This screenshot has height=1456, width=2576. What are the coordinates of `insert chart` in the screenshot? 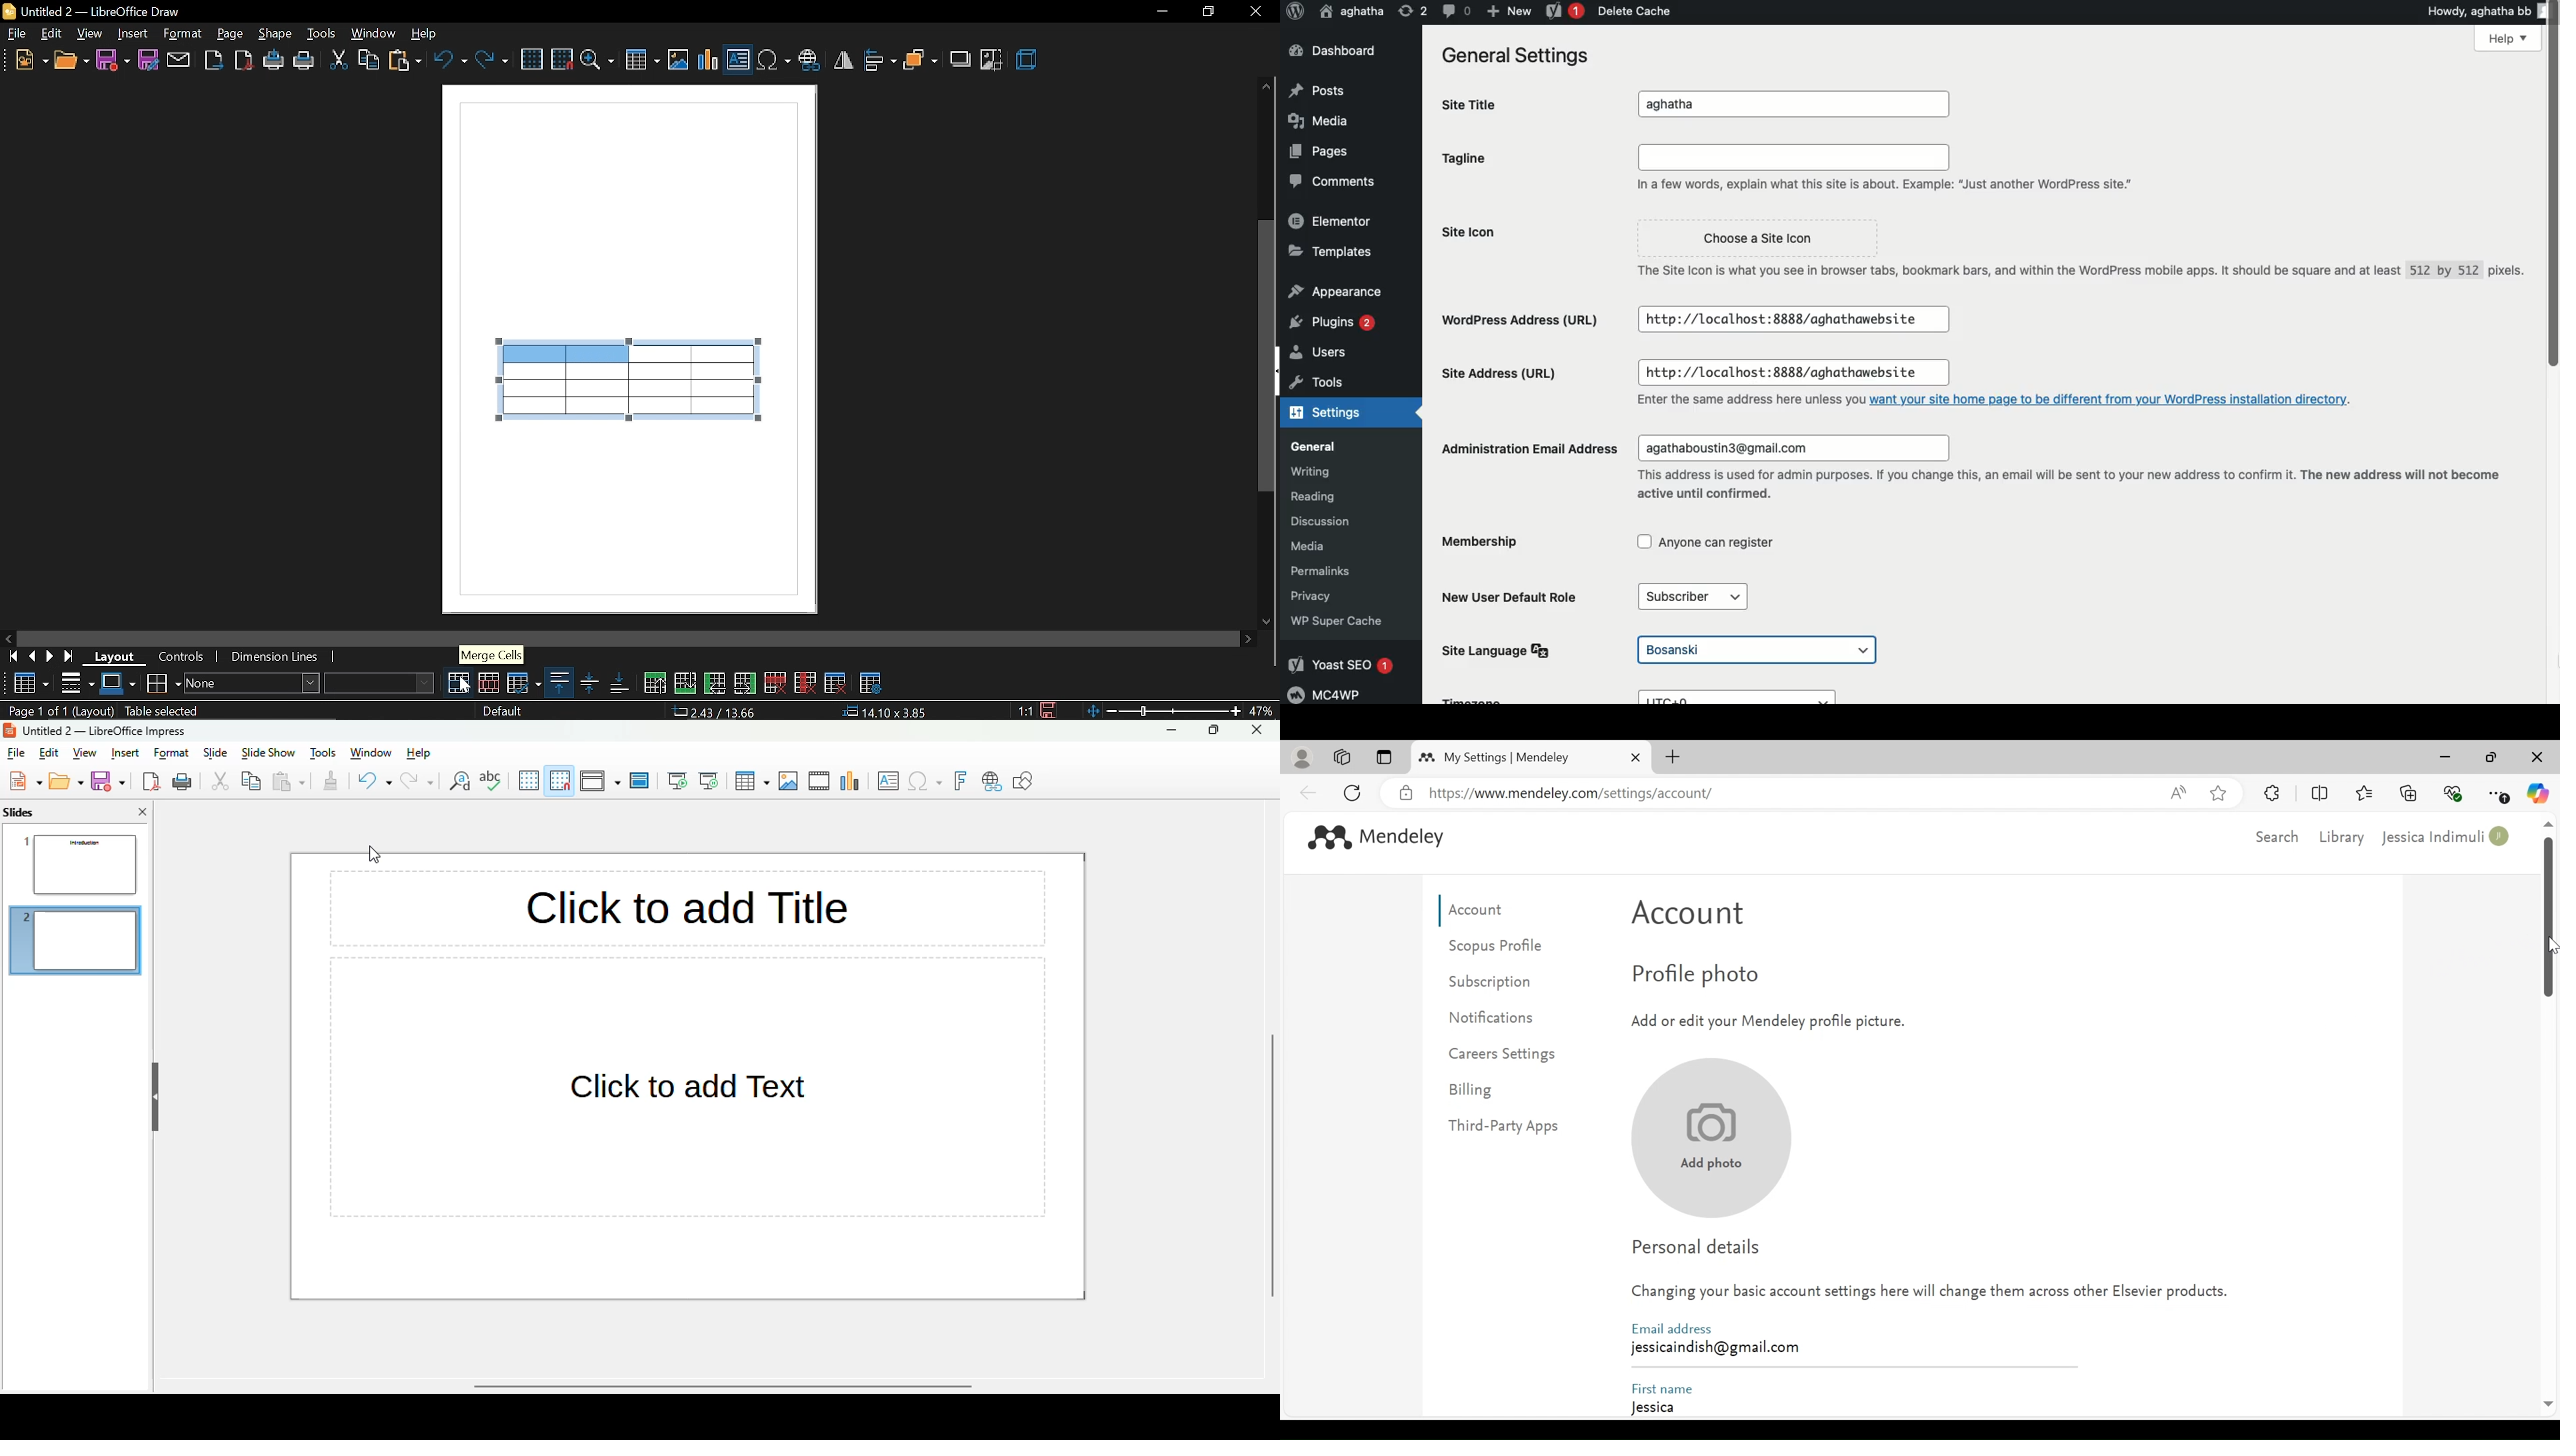 It's located at (708, 58).